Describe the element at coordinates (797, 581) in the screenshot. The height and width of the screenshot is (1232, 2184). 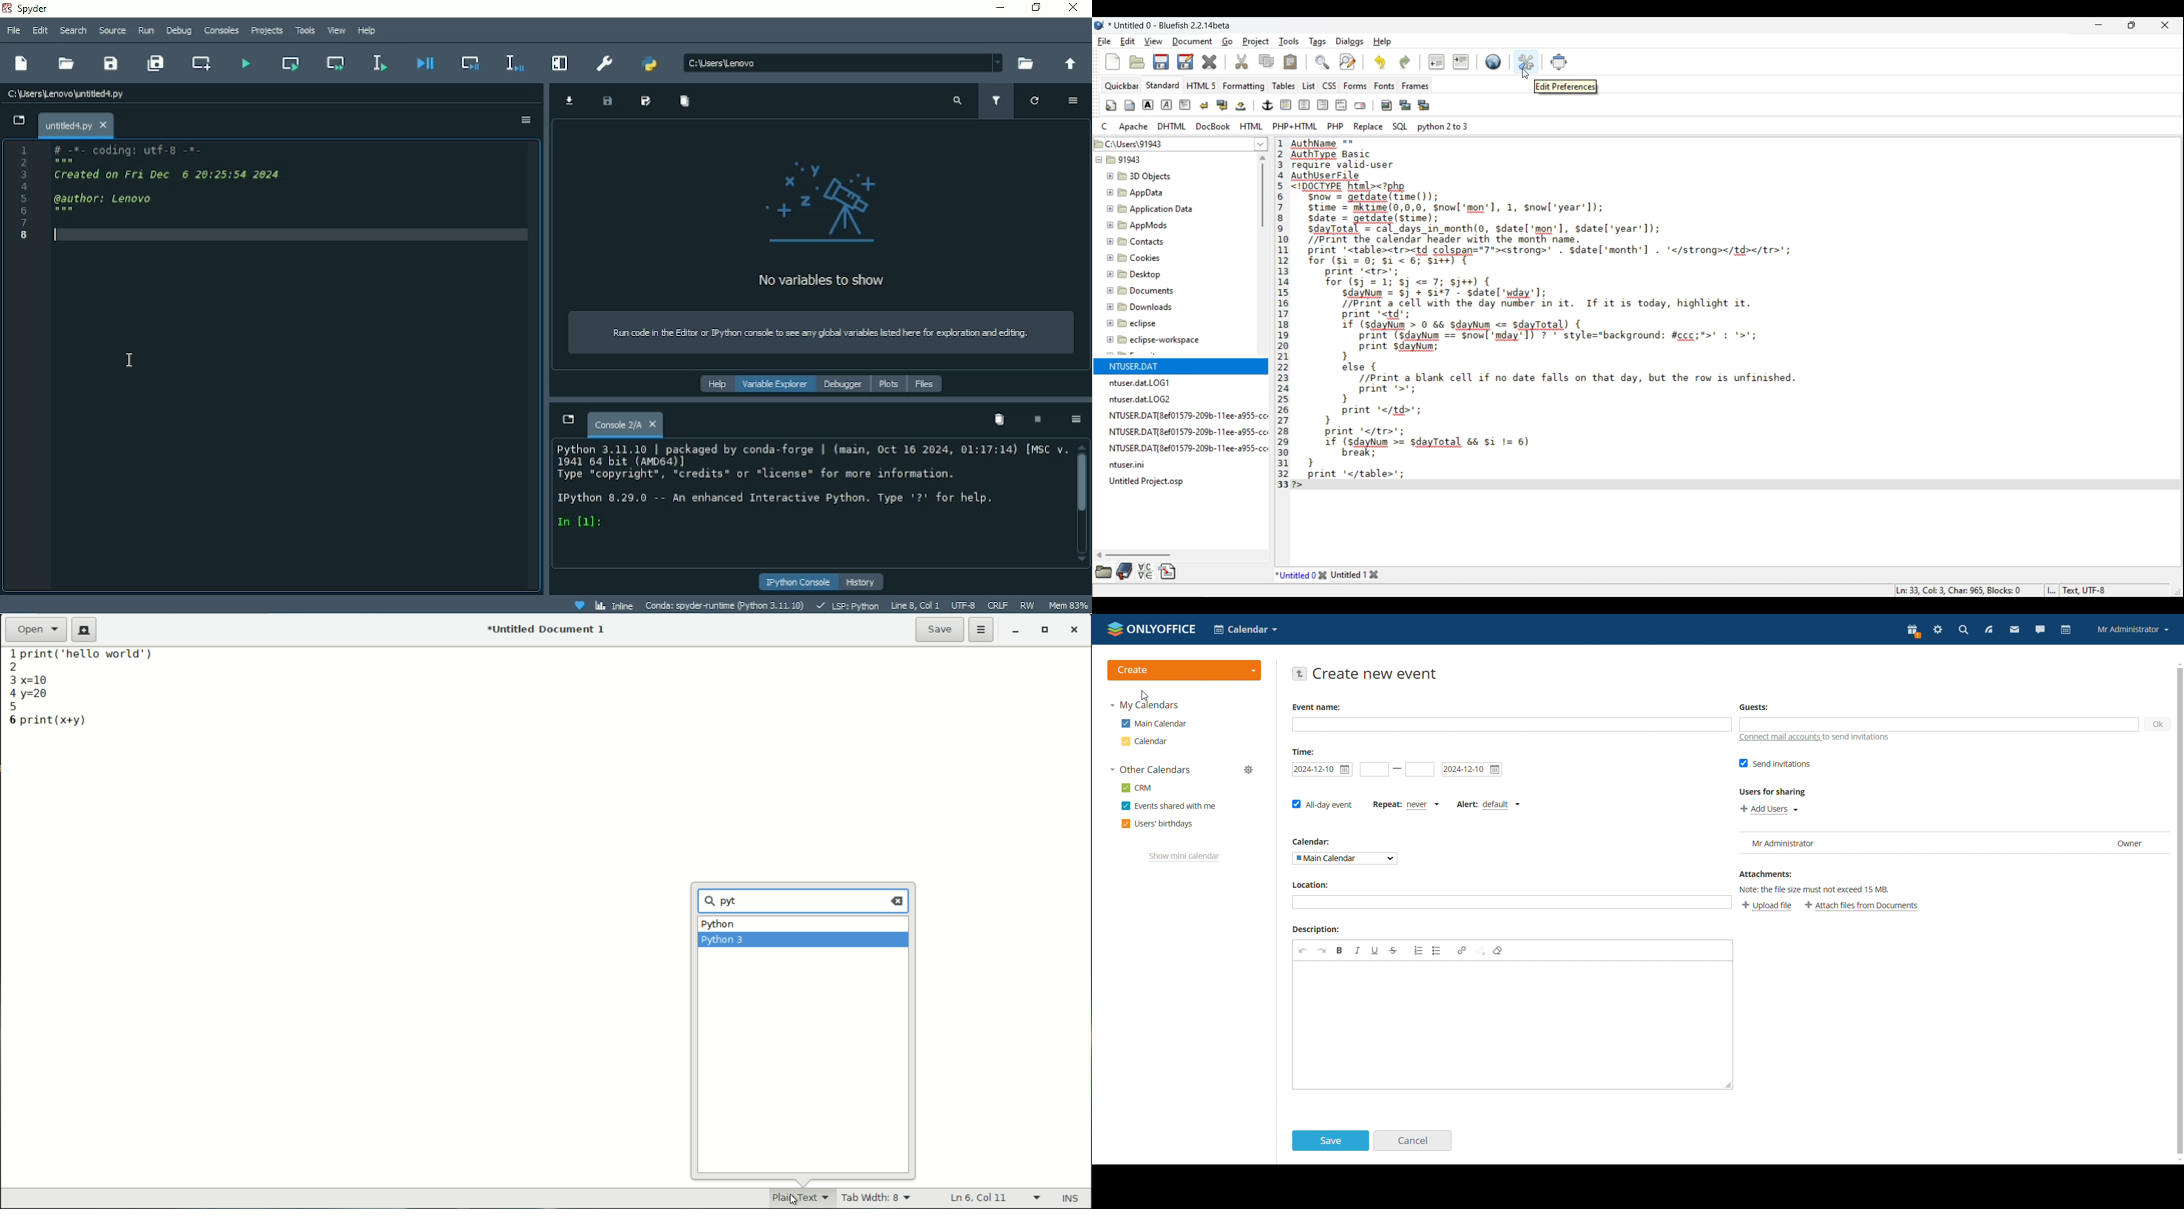
I see `IPython console` at that location.